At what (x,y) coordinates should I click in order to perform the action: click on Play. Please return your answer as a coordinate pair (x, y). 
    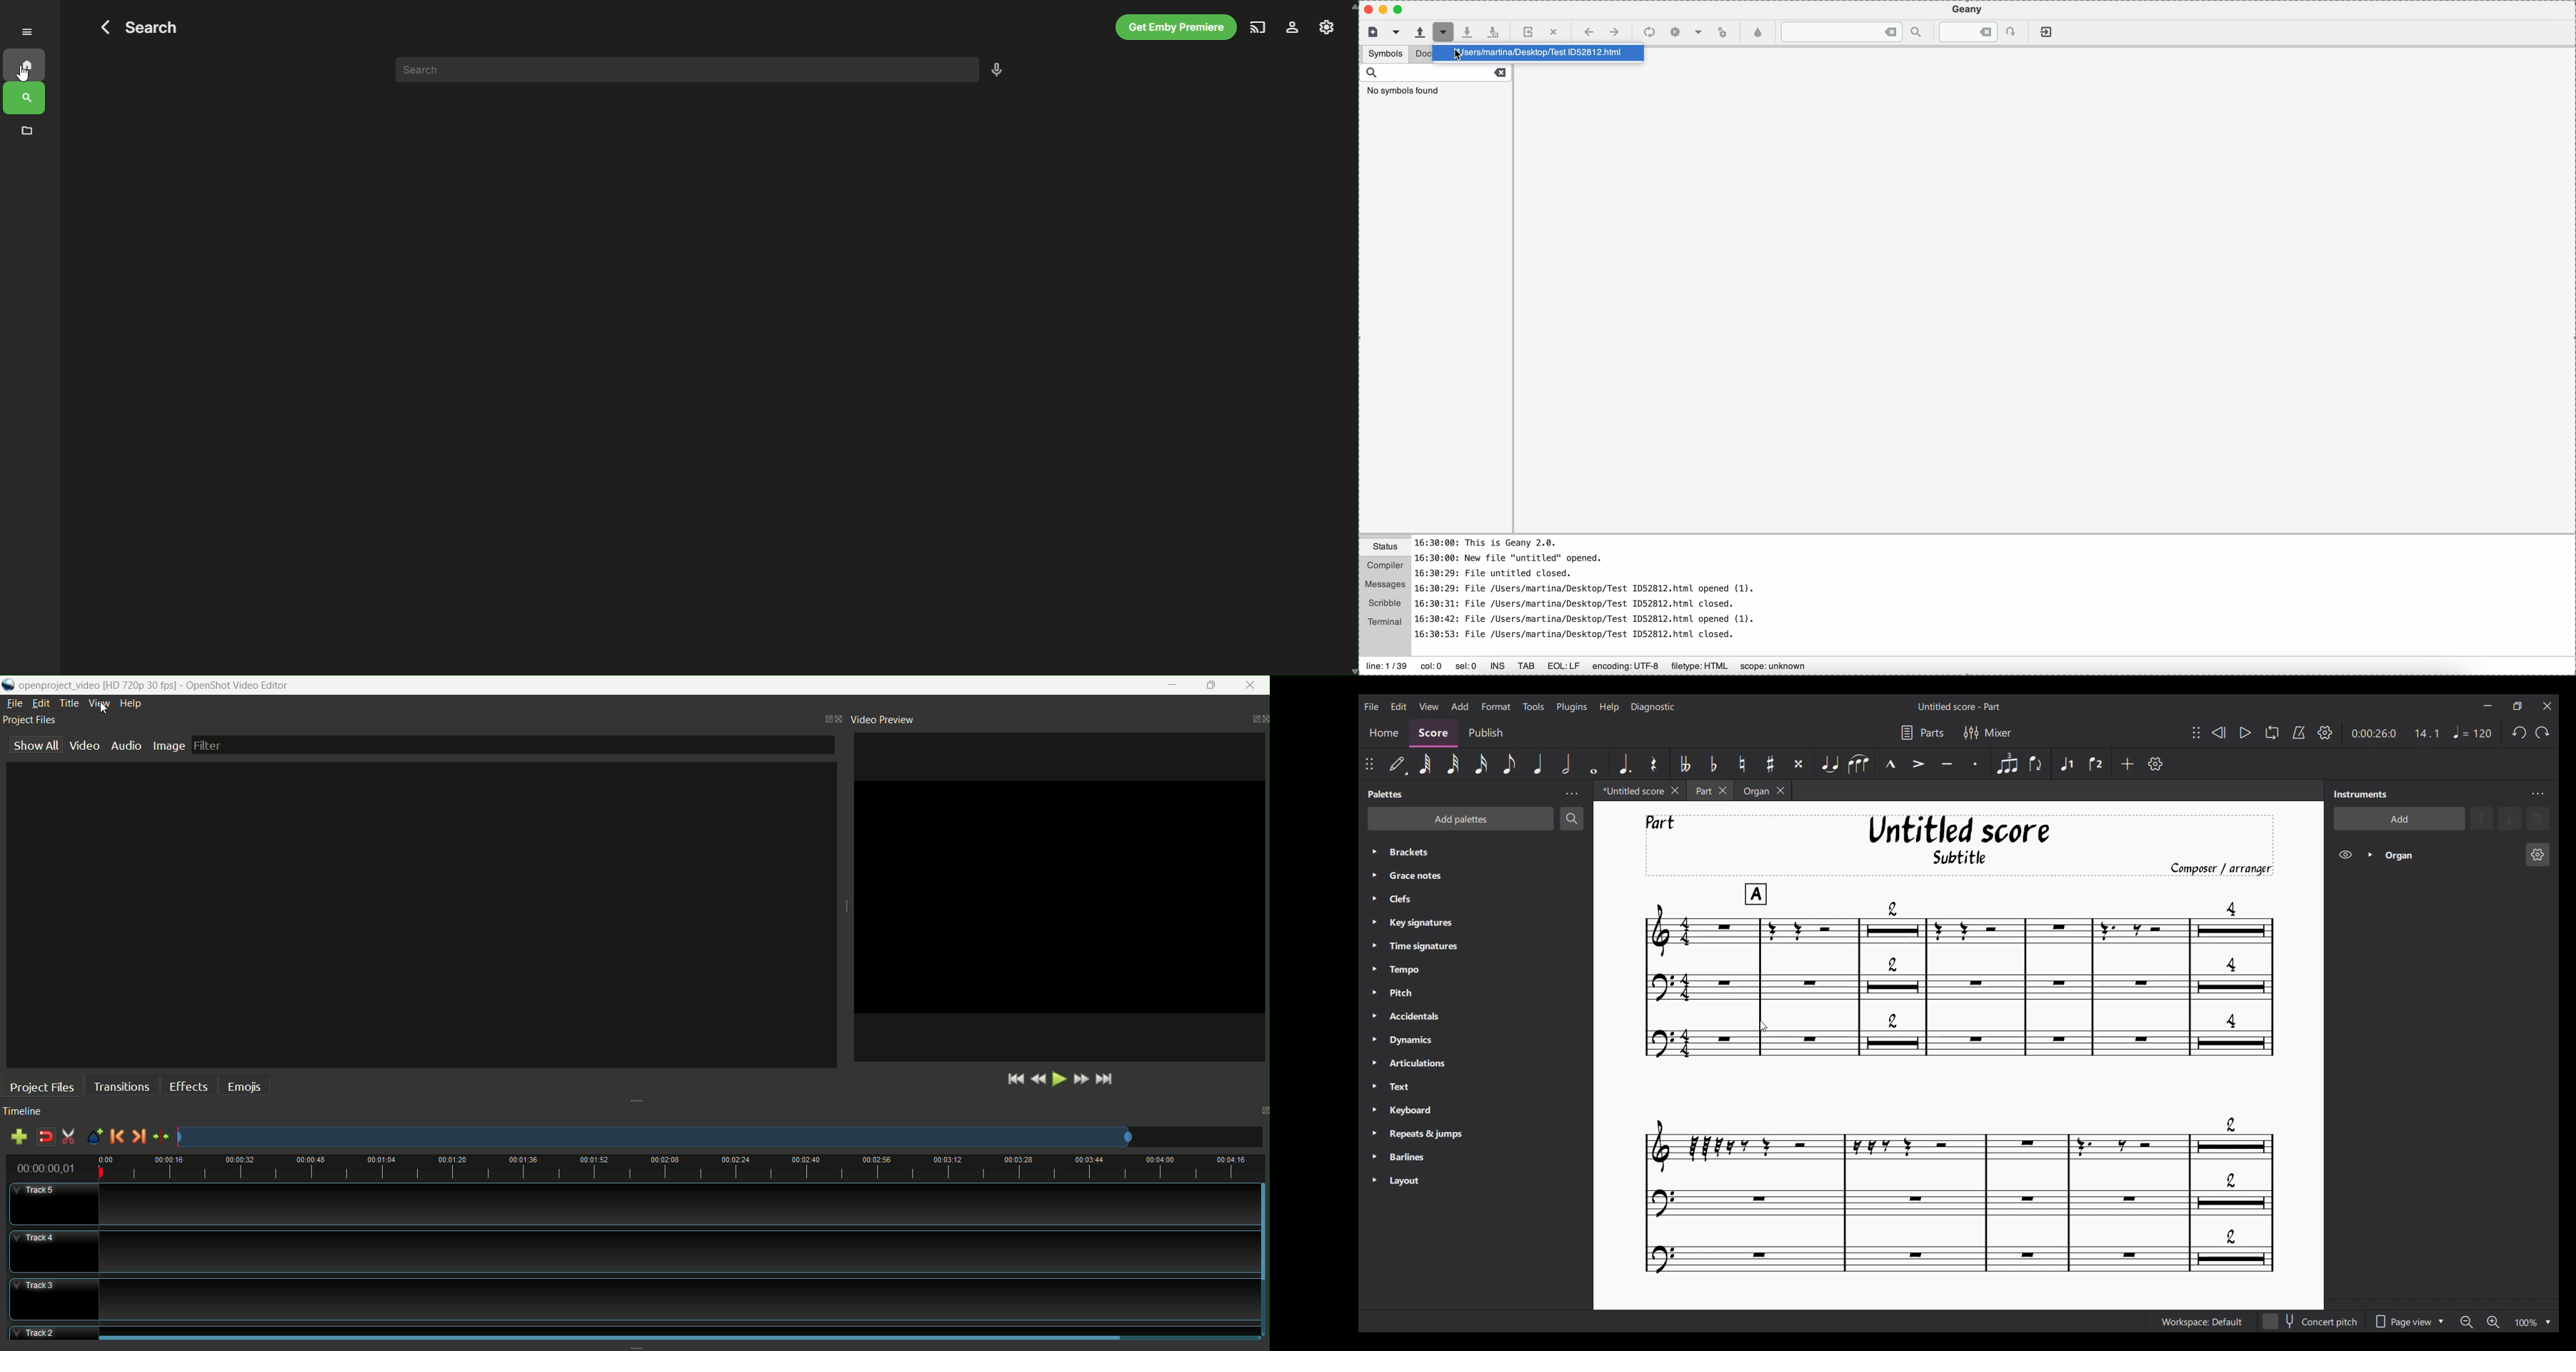
    Looking at the image, I should click on (2245, 732).